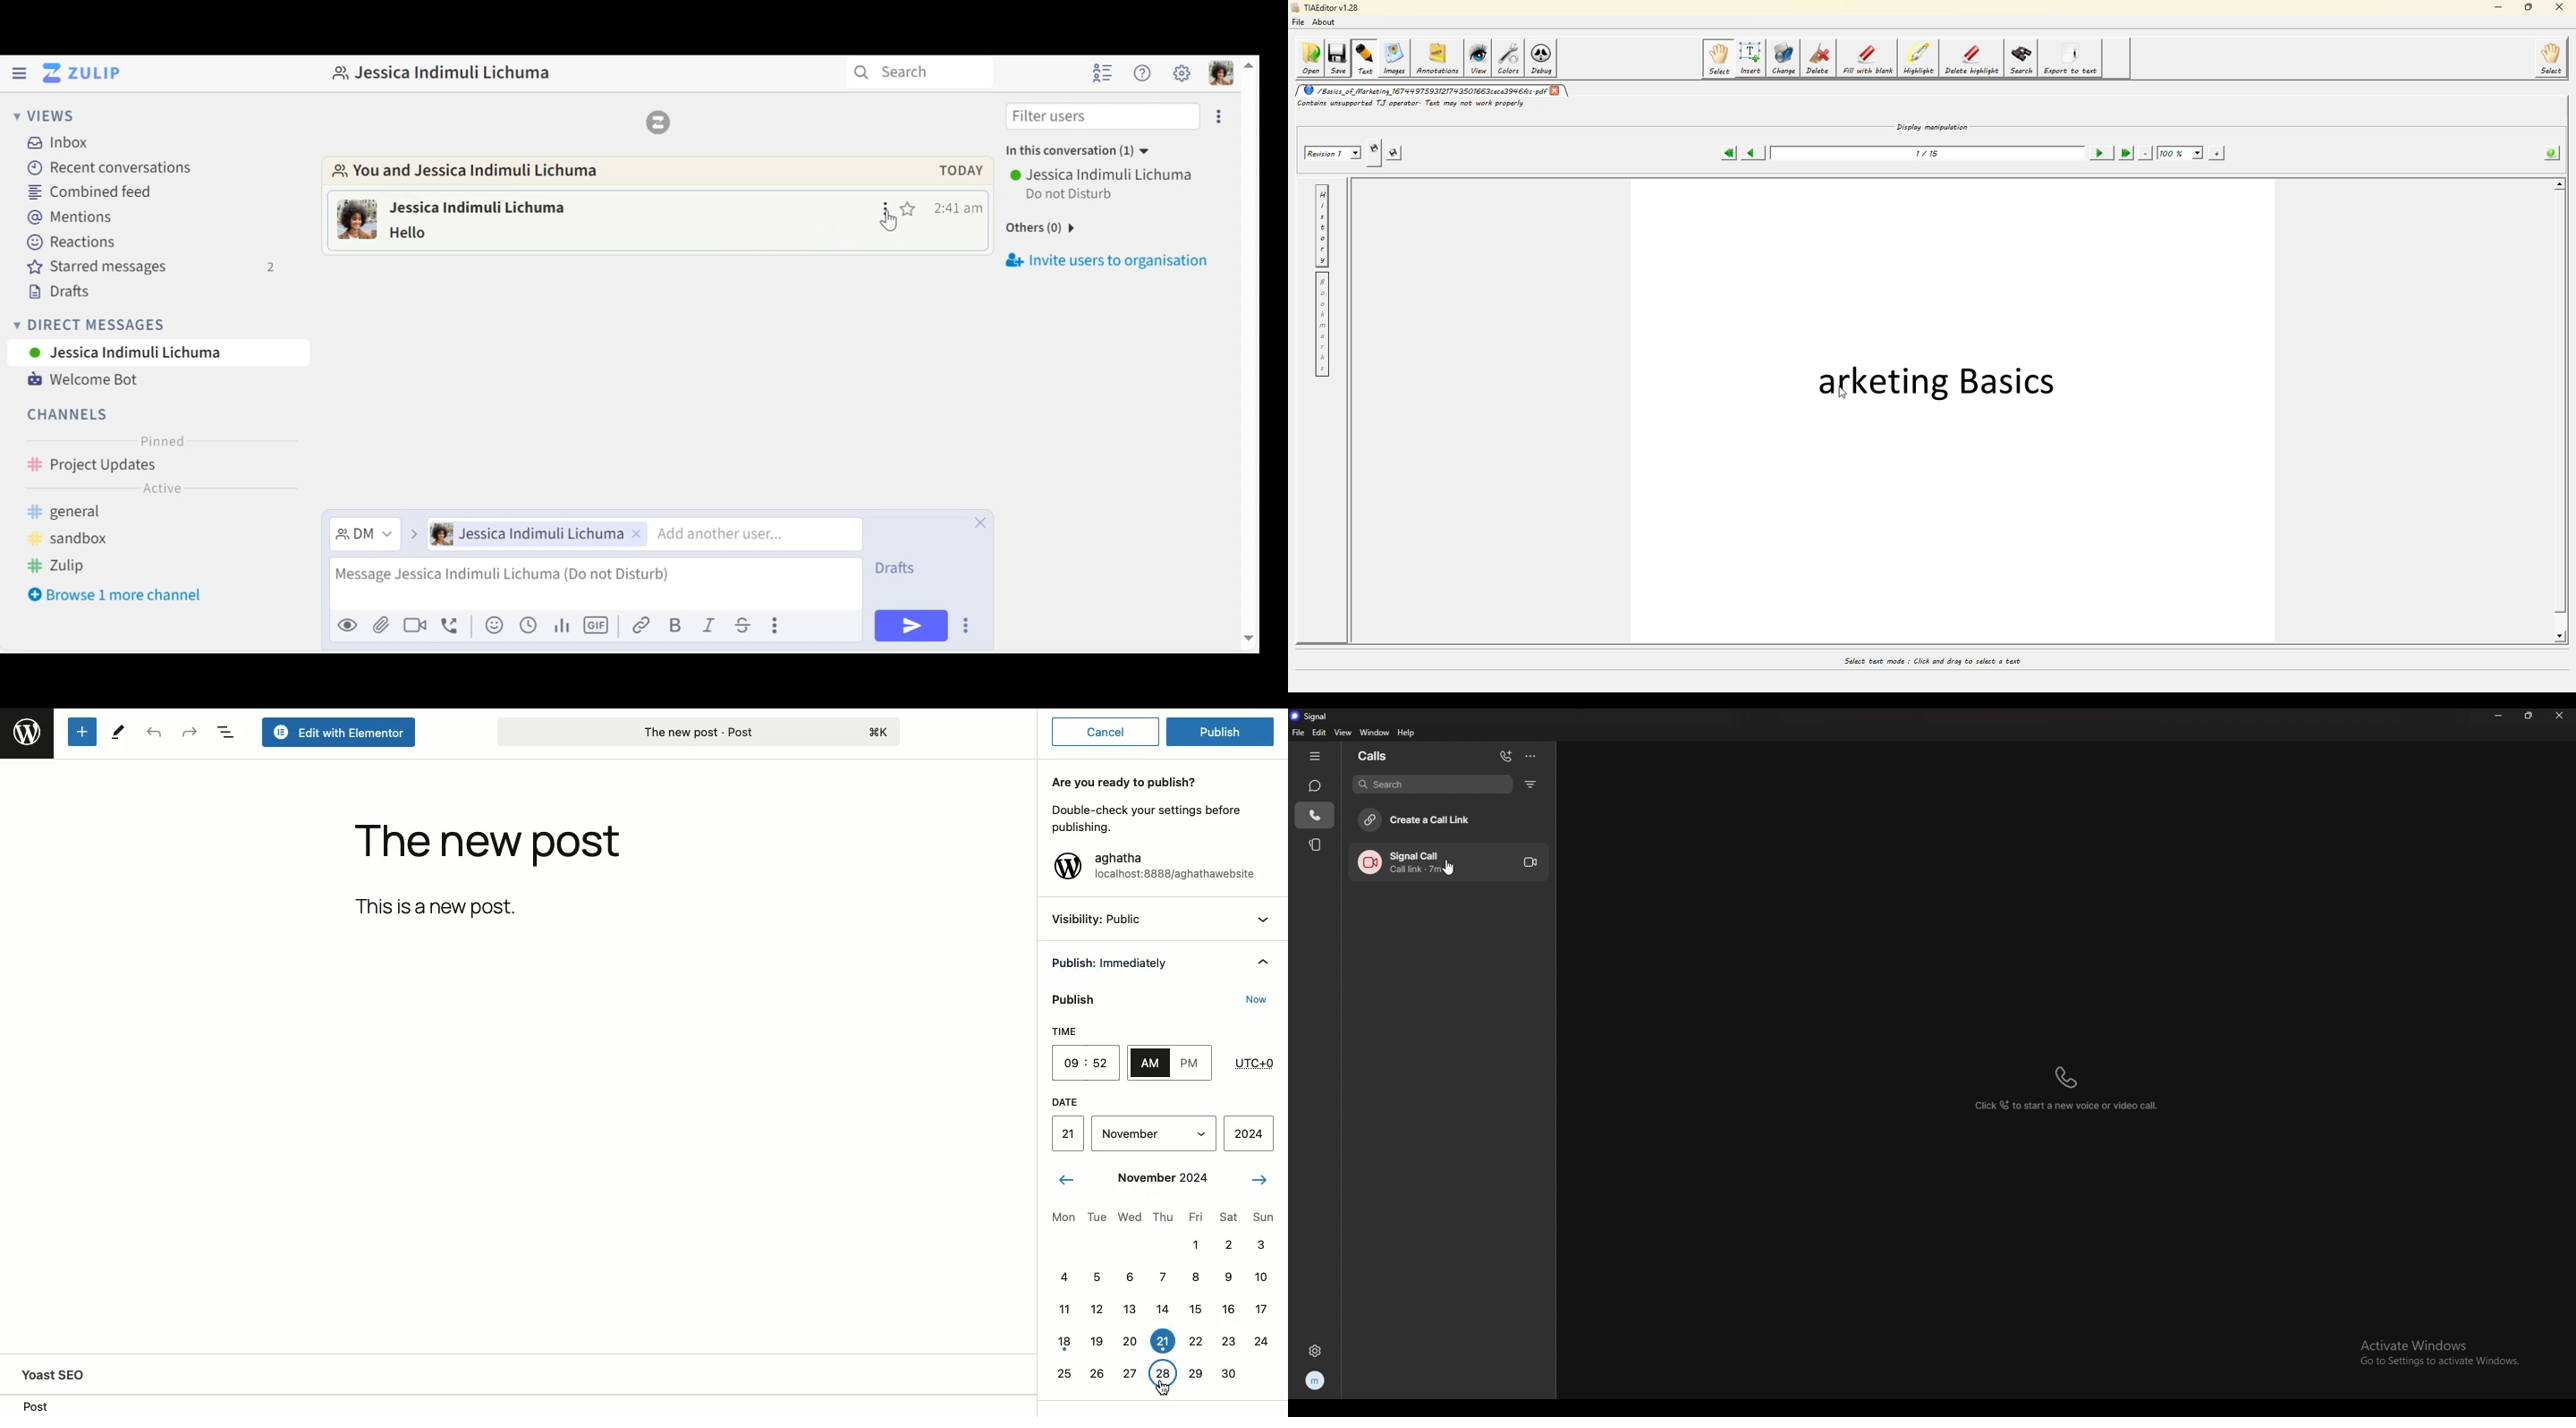 This screenshot has height=1428, width=2576. Describe the element at coordinates (1532, 755) in the screenshot. I see `options` at that location.